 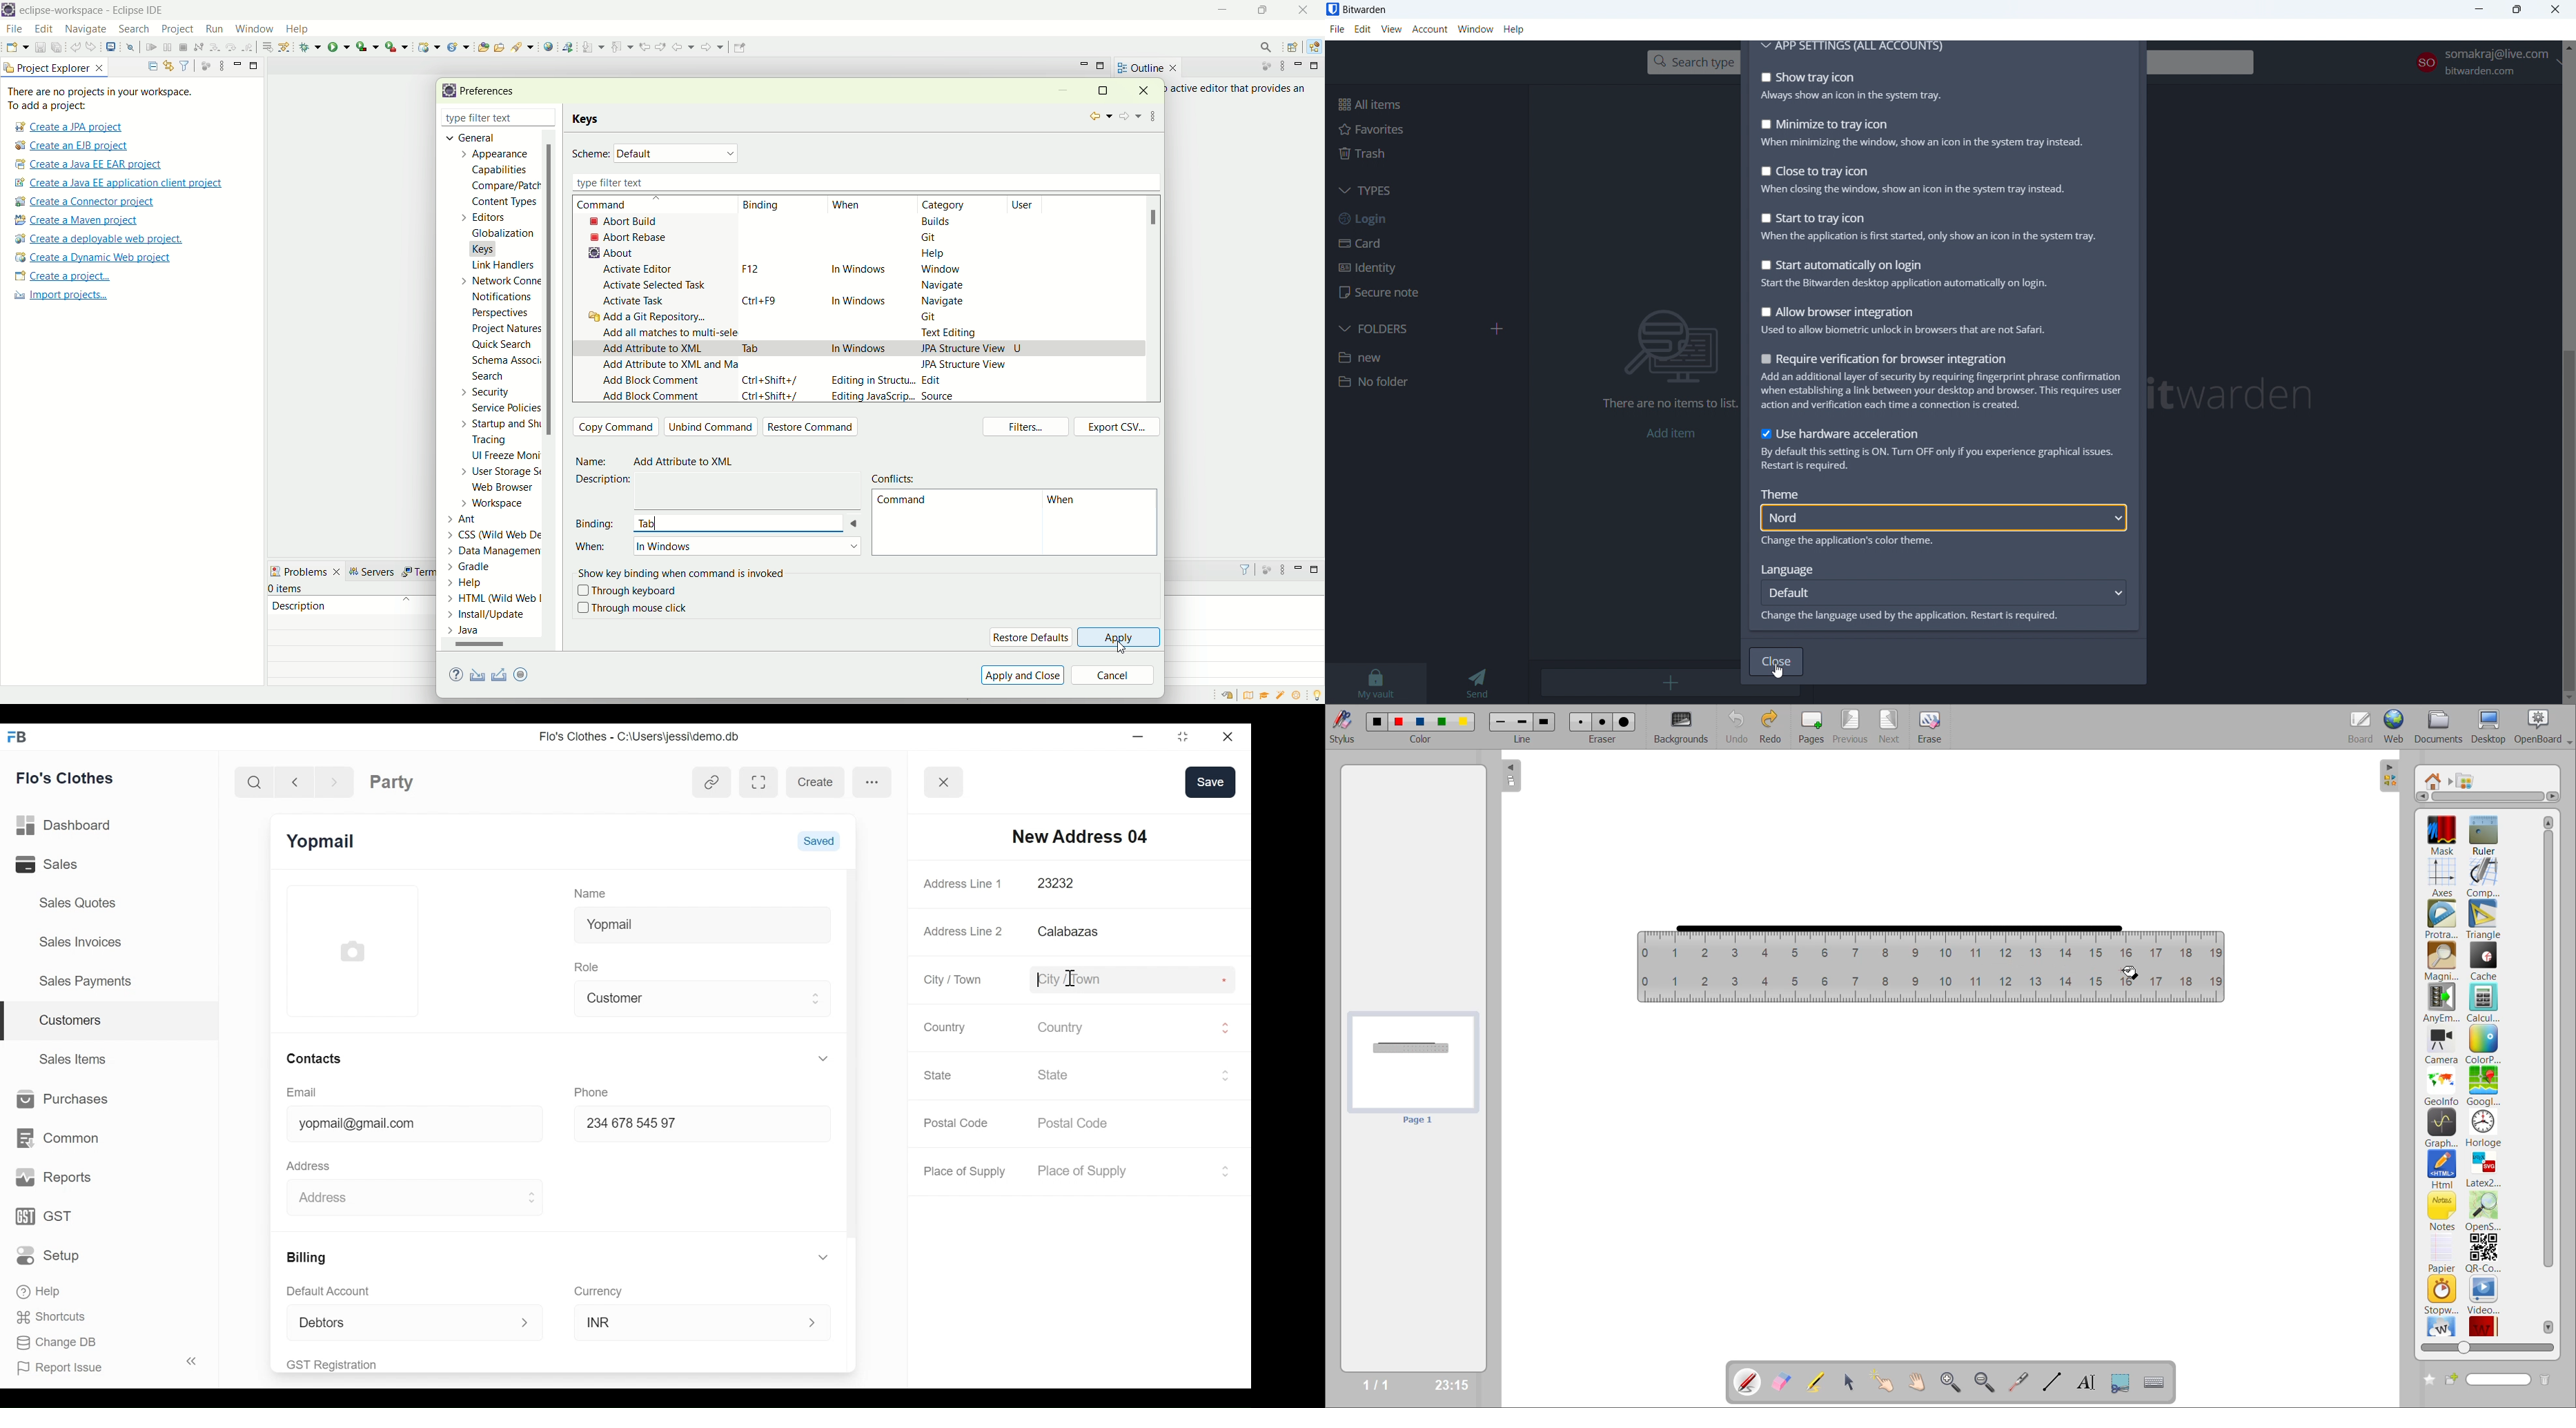 What do you see at coordinates (257, 782) in the screenshot?
I see `Search` at bounding box center [257, 782].